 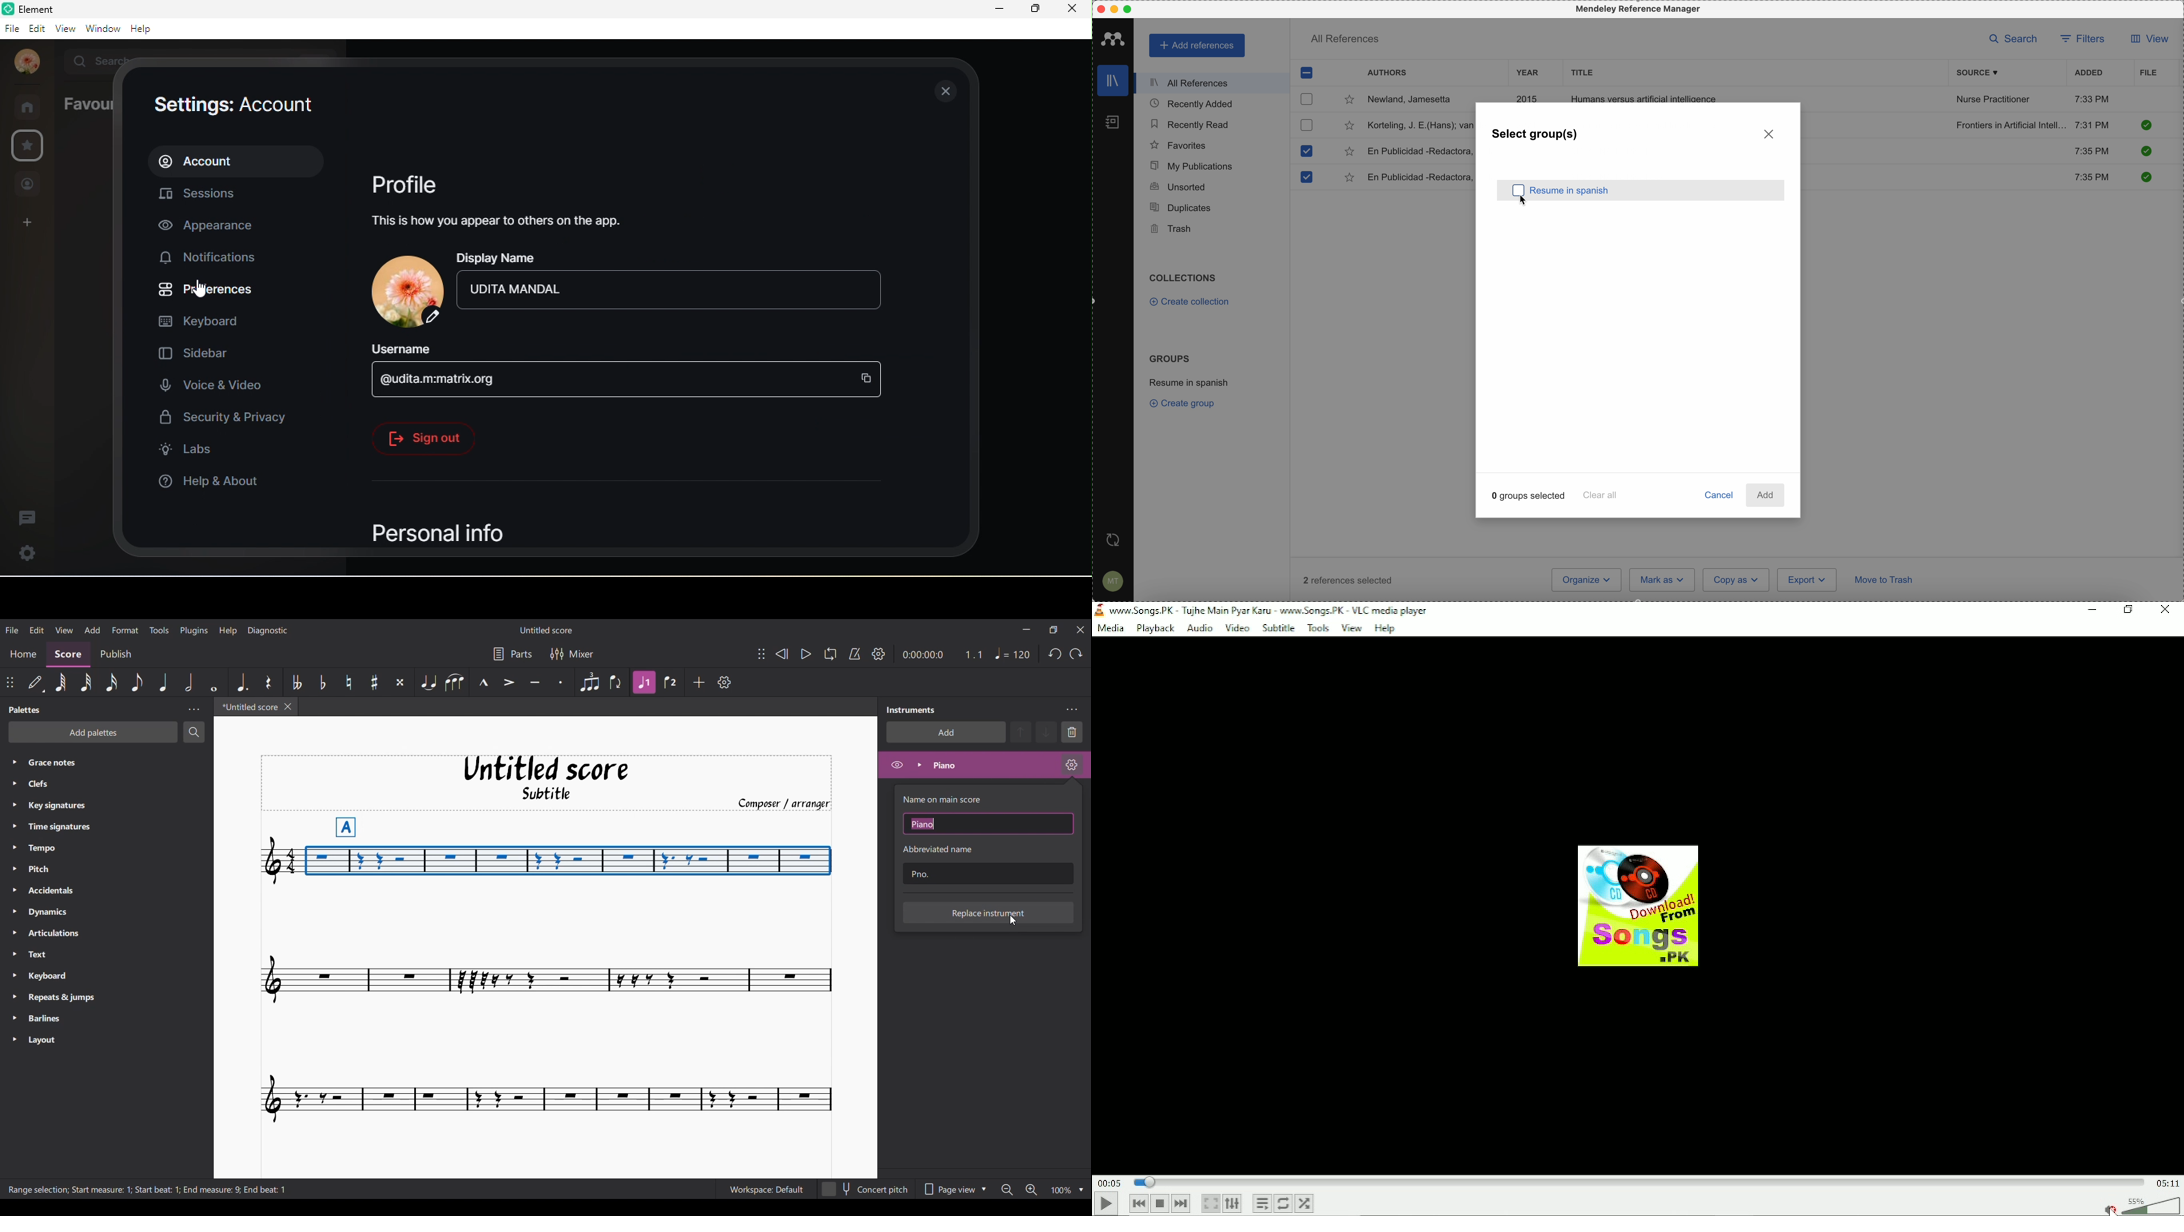 I want to click on Panel title, so click(x=914, y=710).